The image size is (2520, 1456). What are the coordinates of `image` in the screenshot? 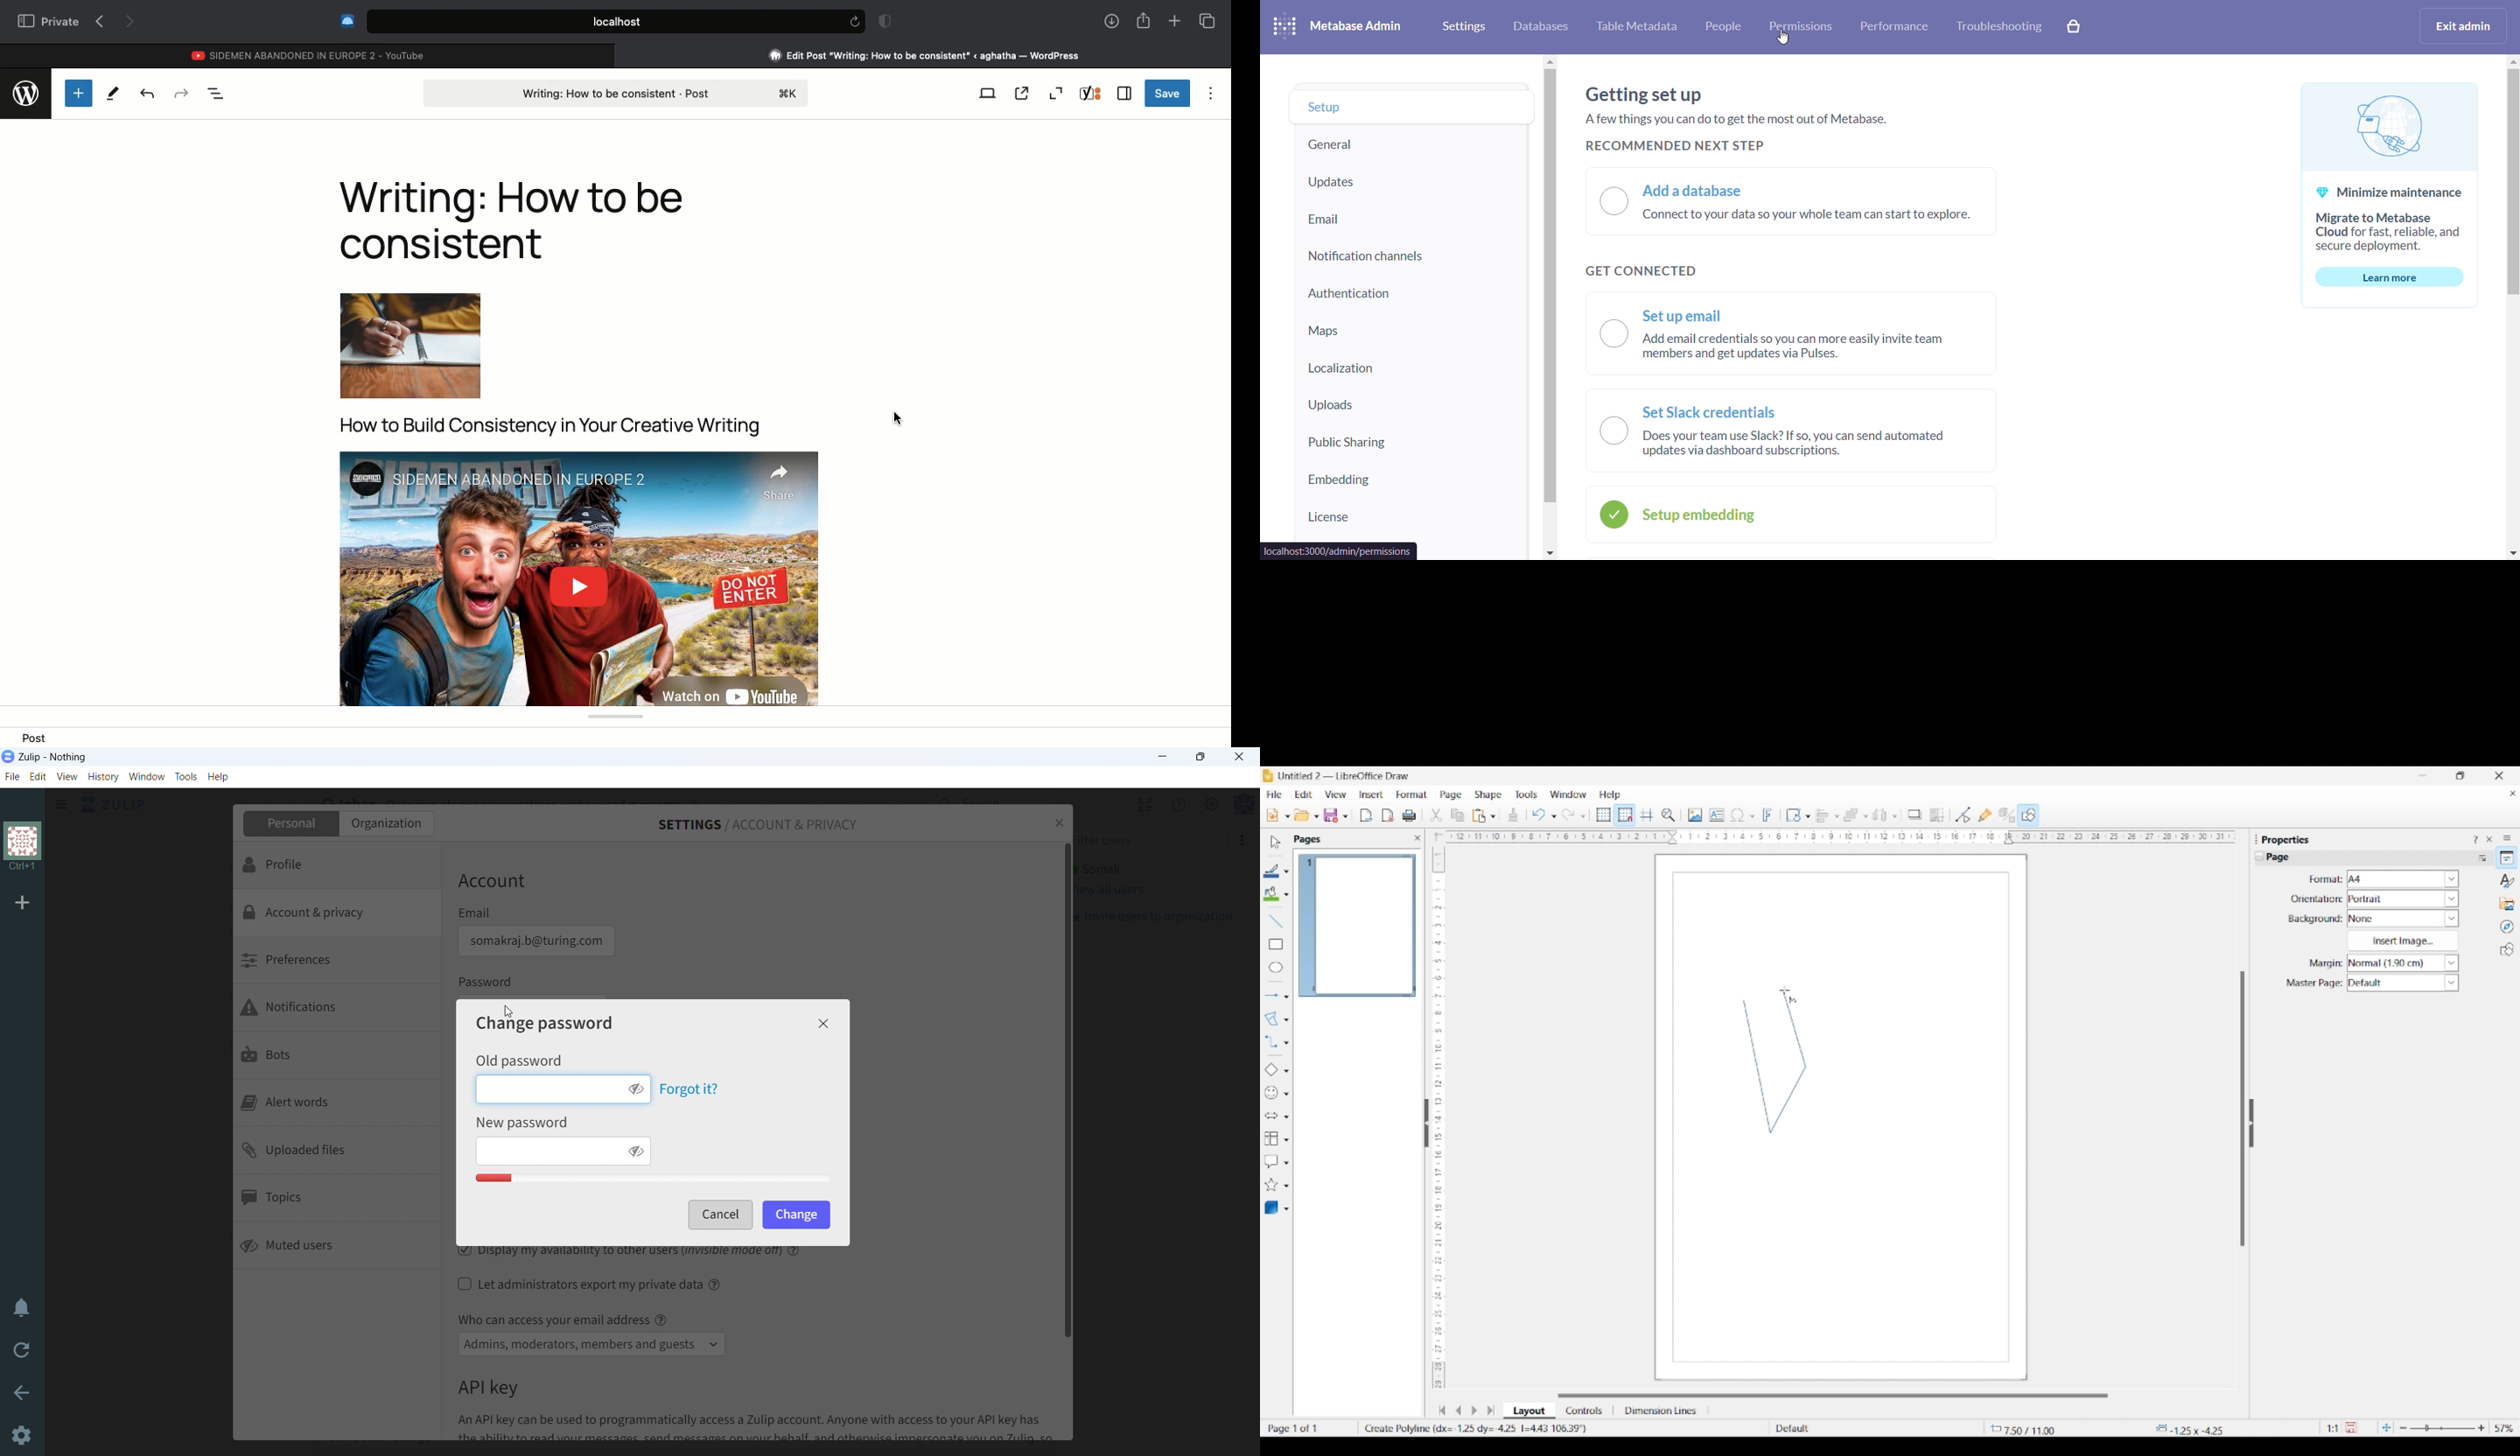 It's located at (415, 345).